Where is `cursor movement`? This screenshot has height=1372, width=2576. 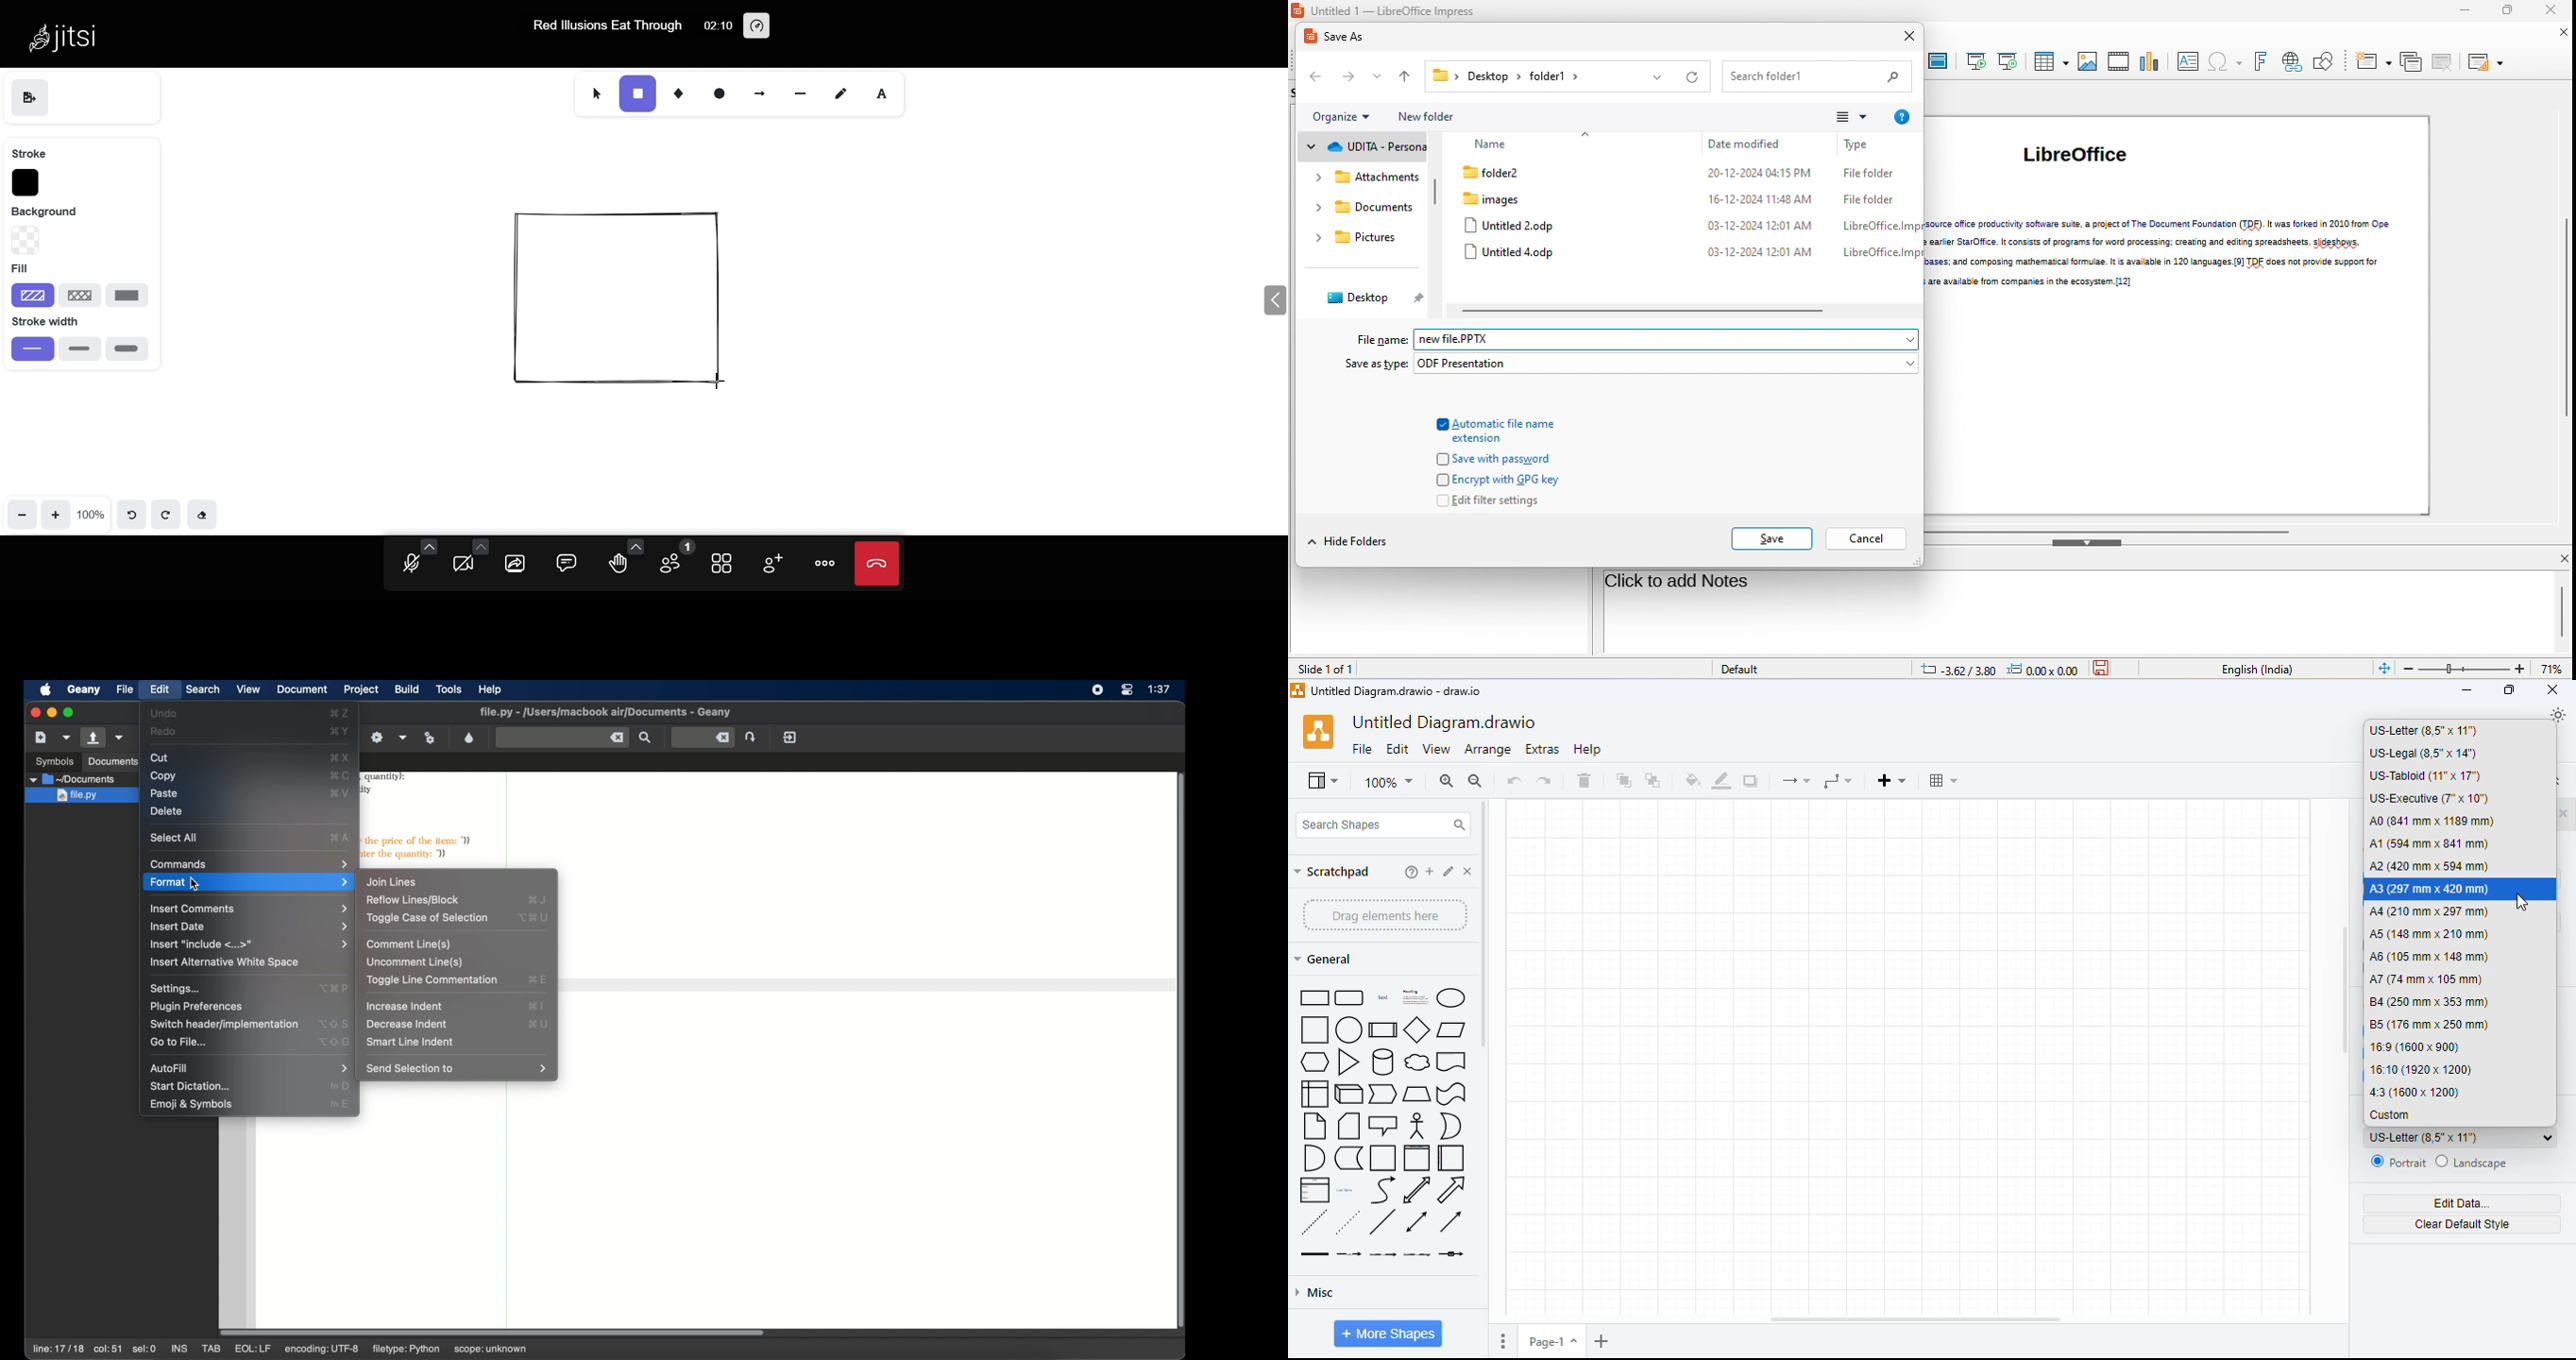 cursor movement is located at coordinates (1635, 221).